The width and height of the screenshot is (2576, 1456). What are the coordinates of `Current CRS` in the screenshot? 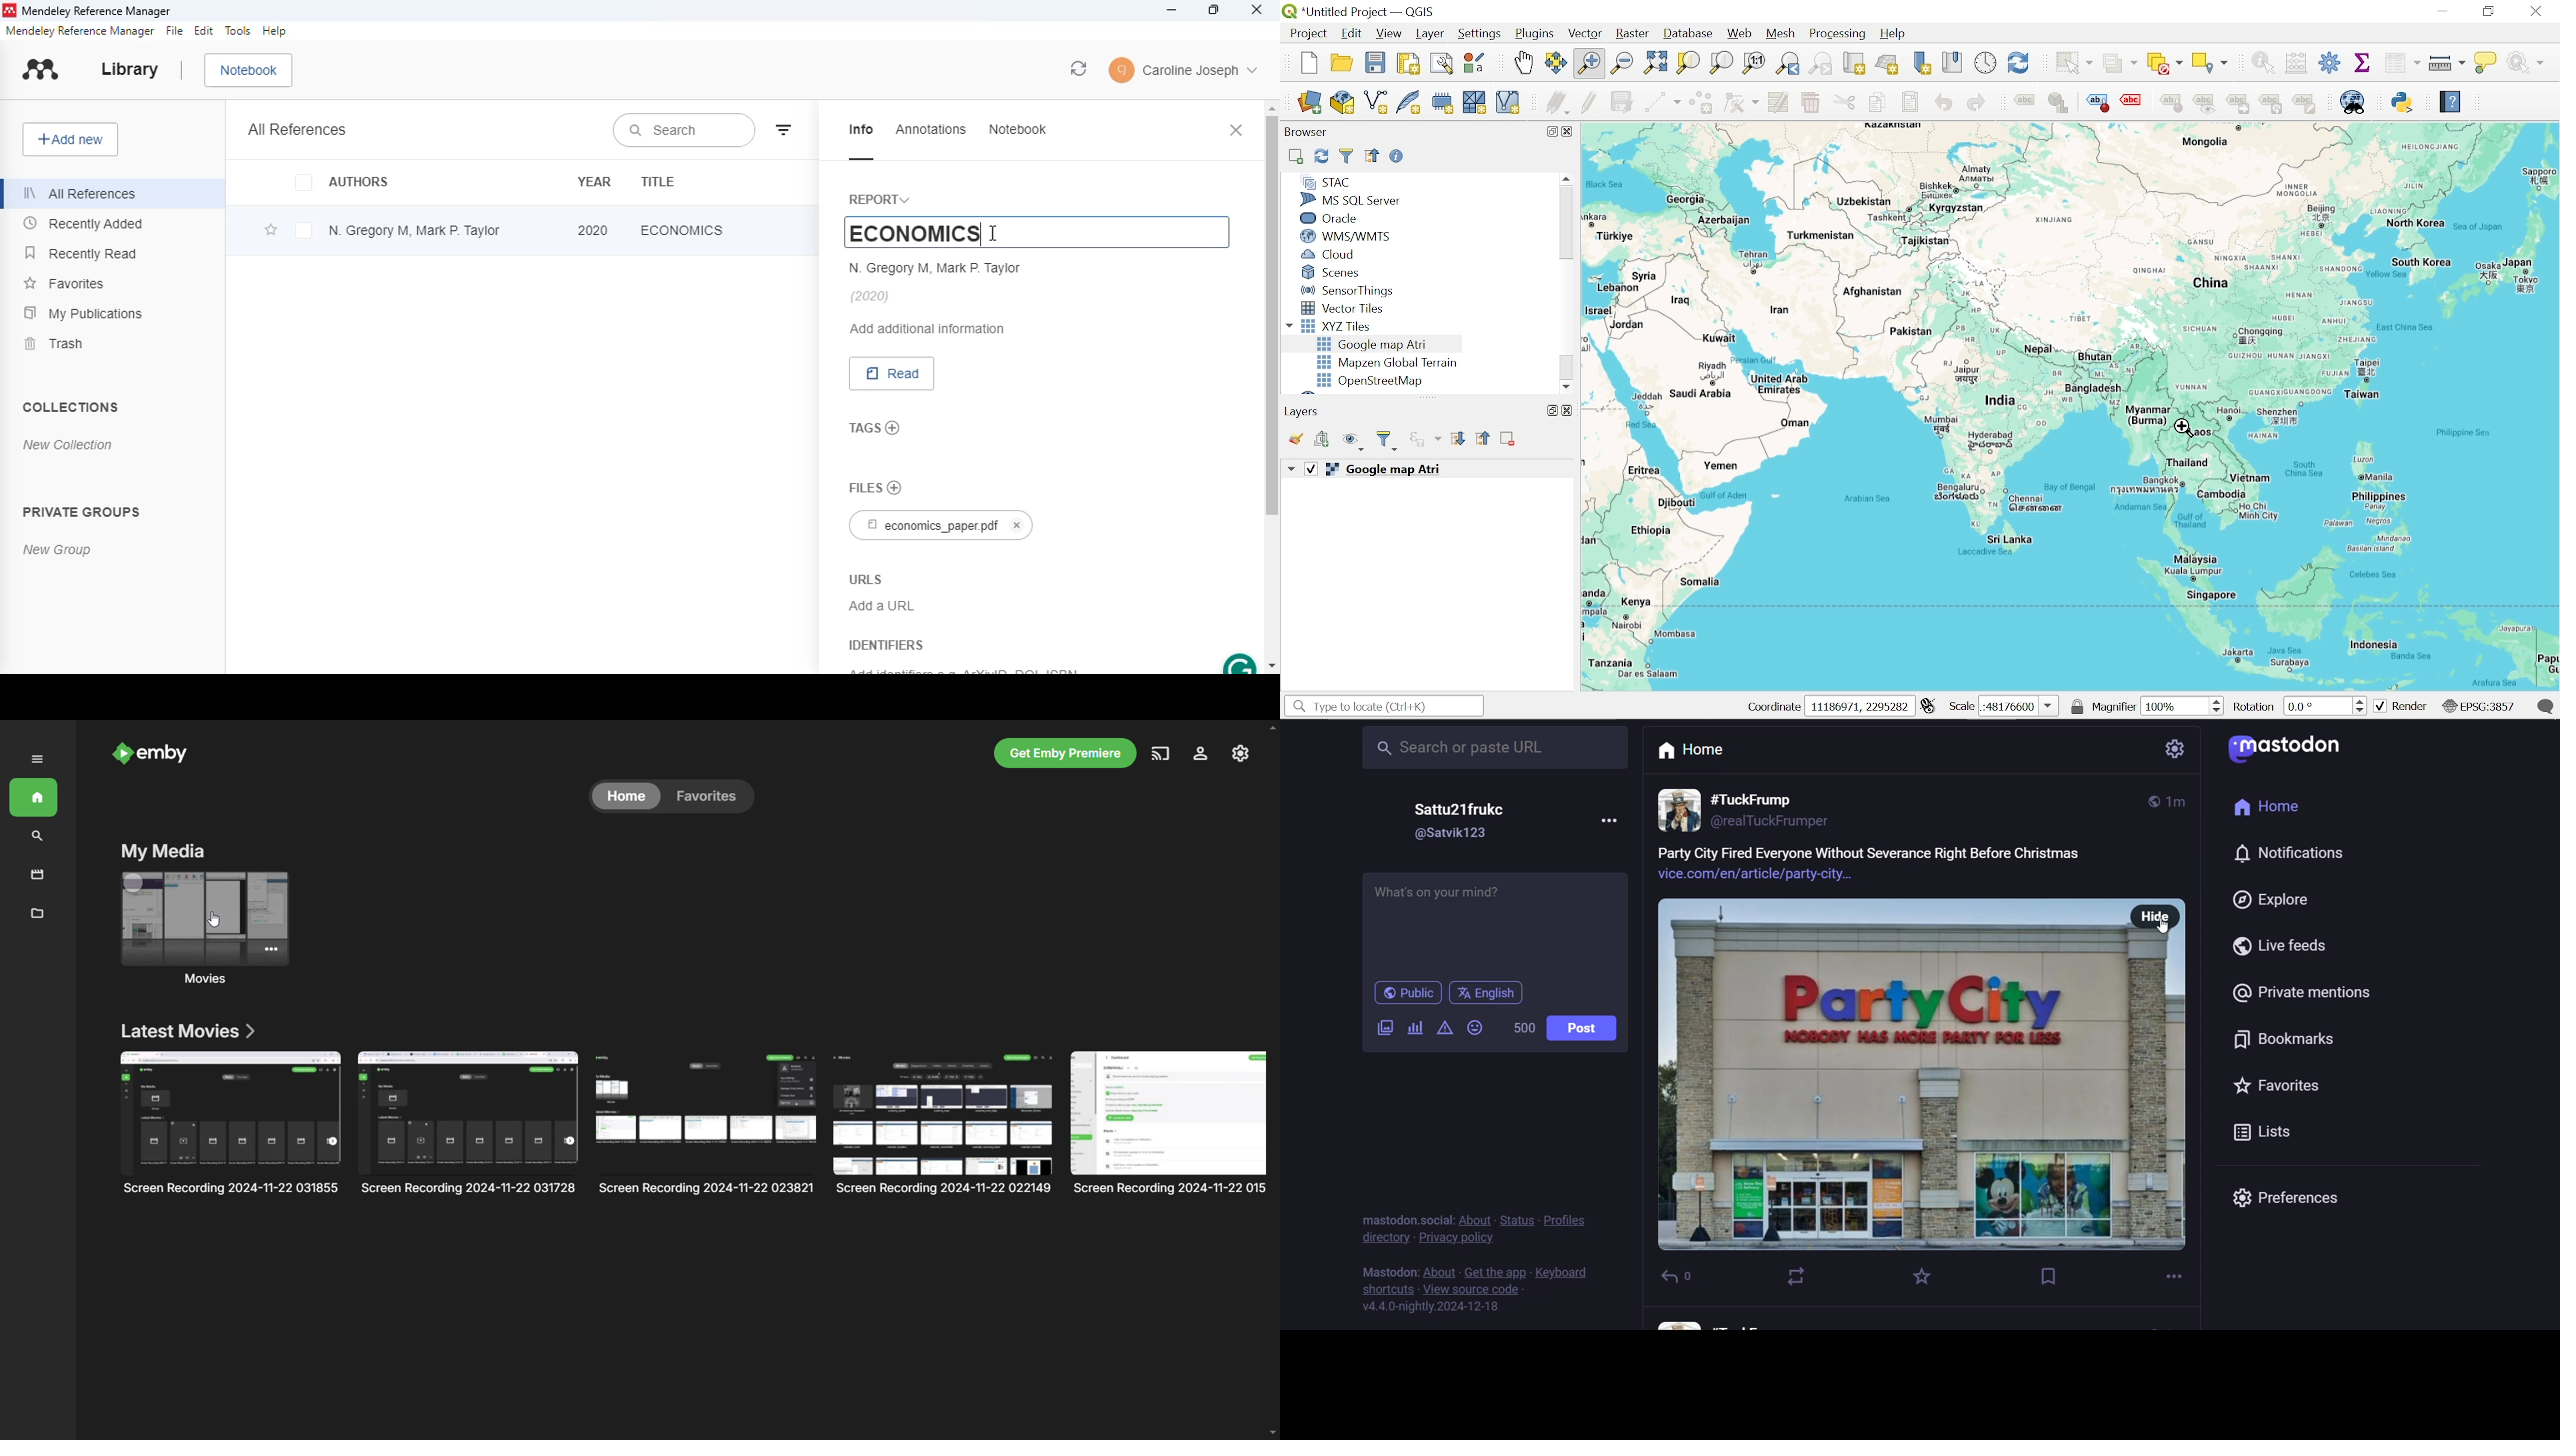 It's located at (2478, 705).